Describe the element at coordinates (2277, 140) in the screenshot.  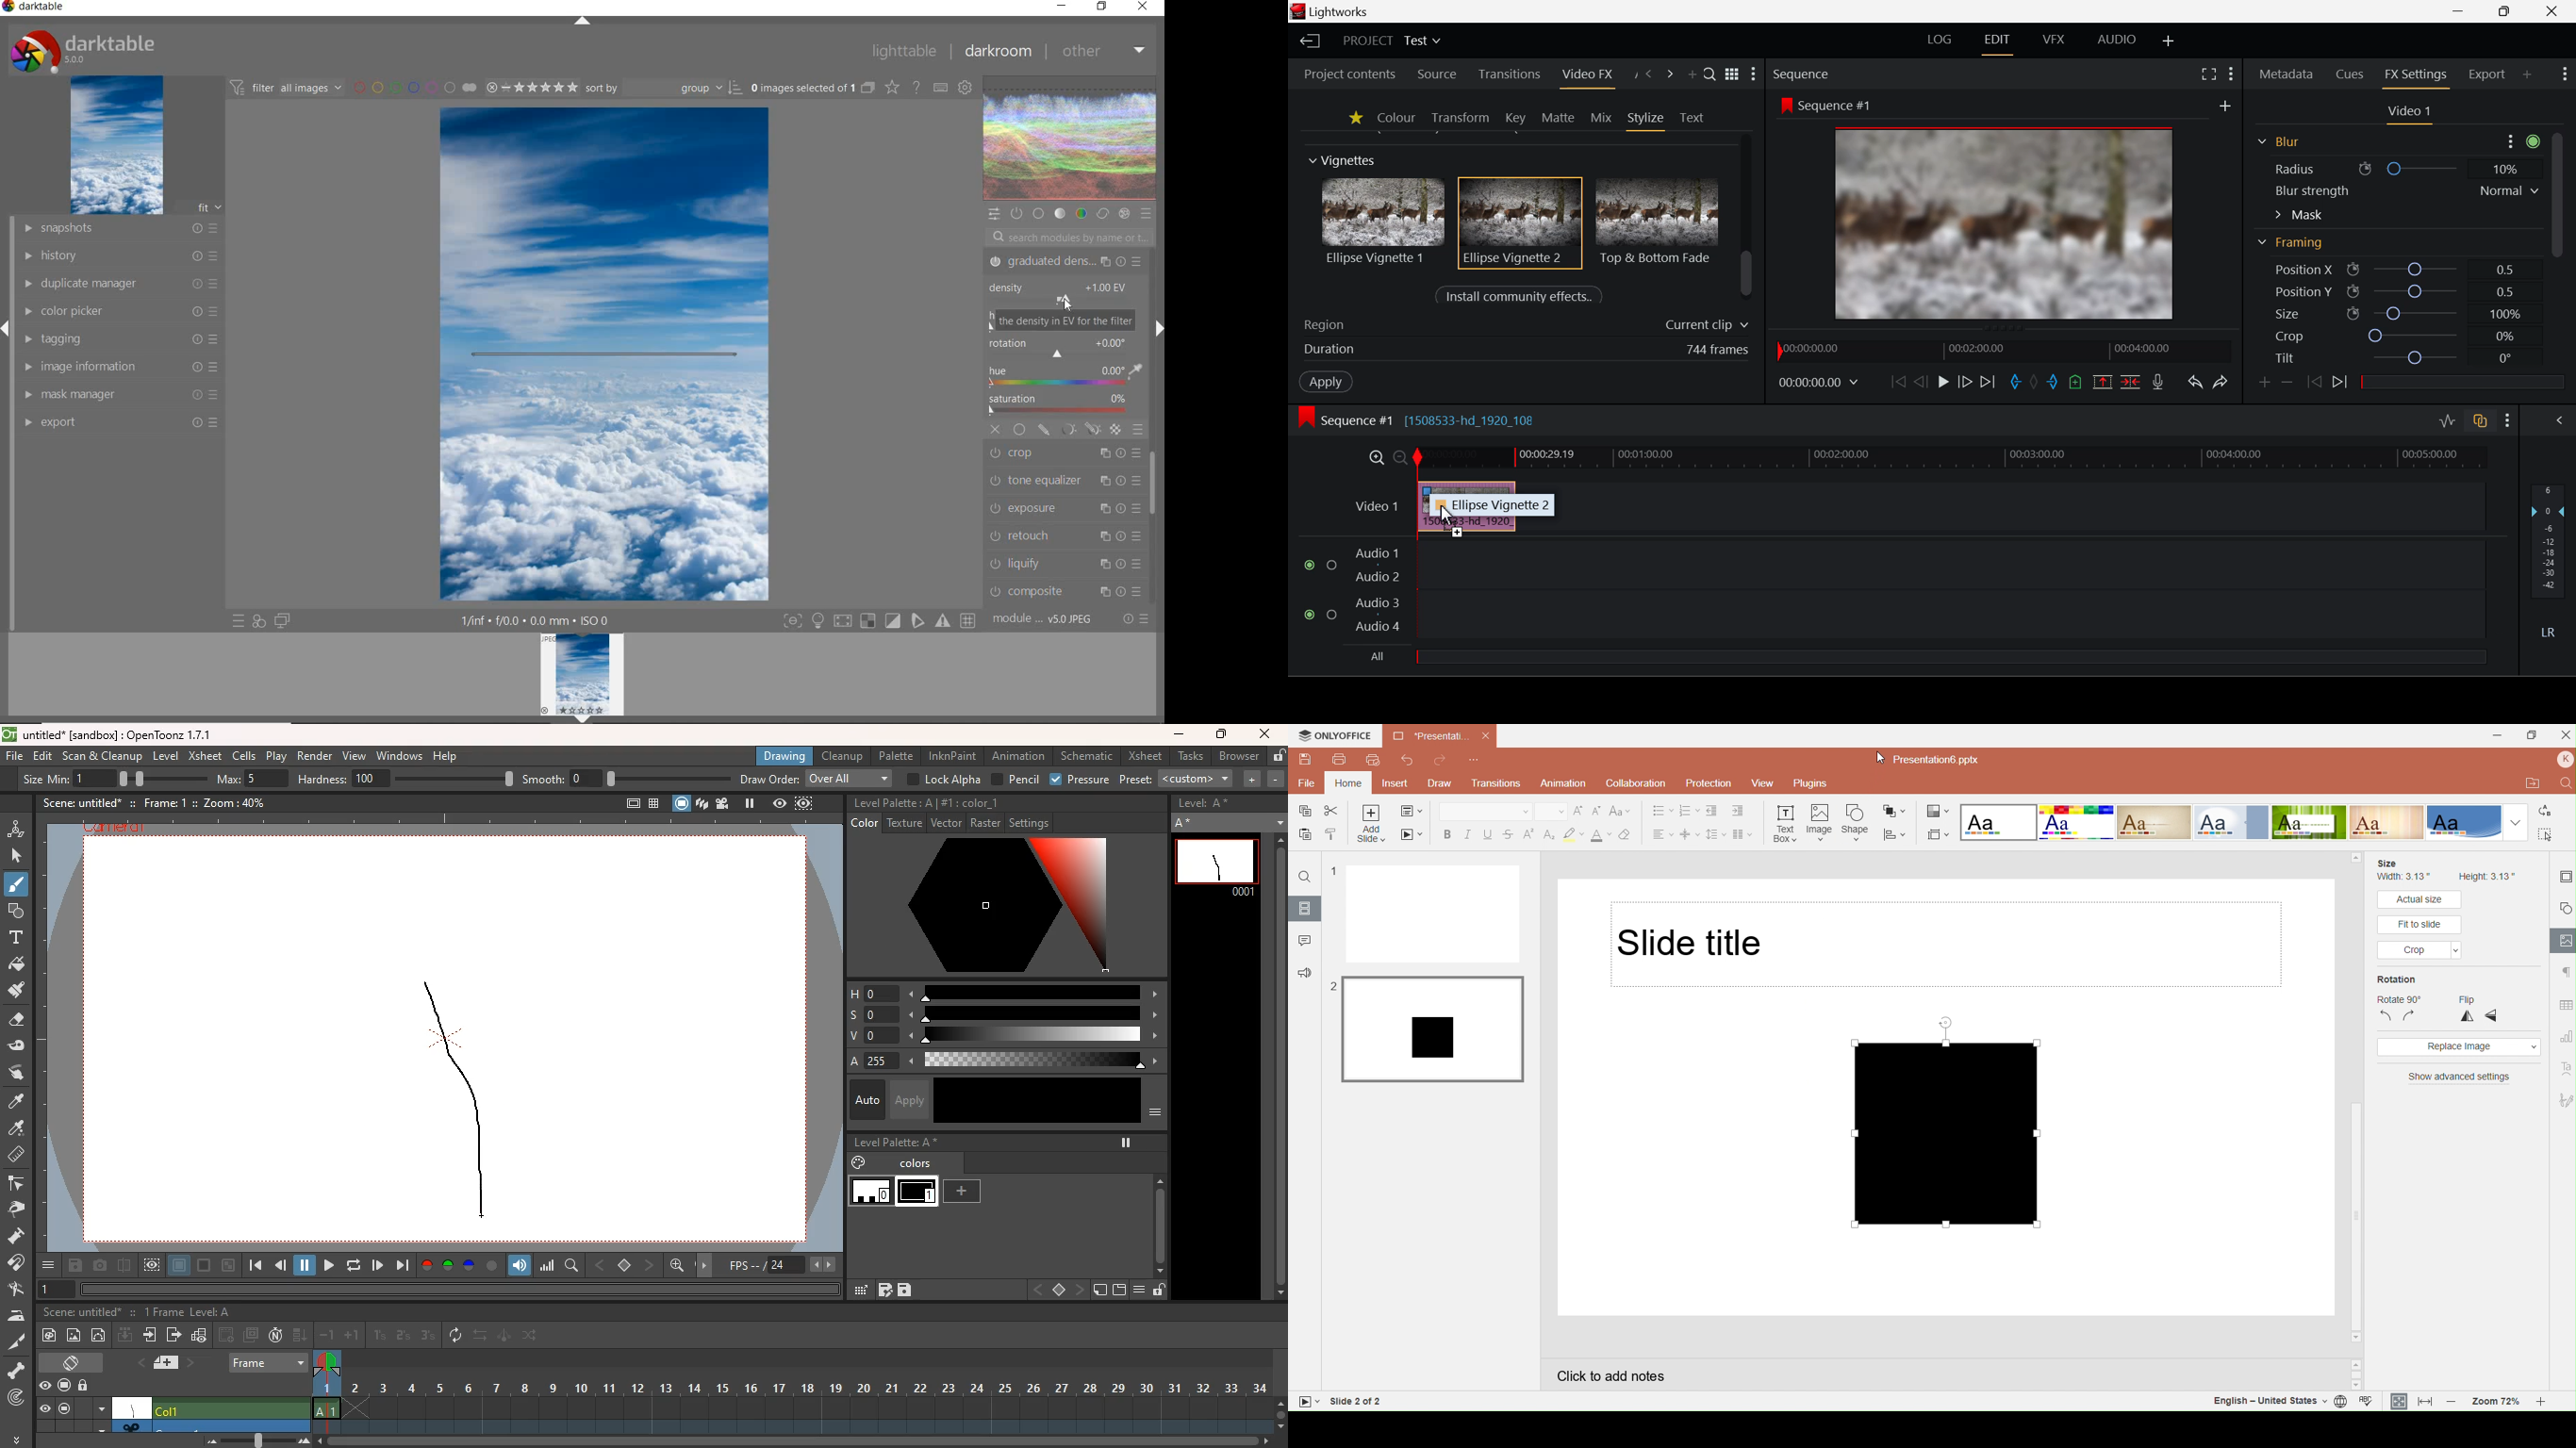
I see `Blur` at that location.